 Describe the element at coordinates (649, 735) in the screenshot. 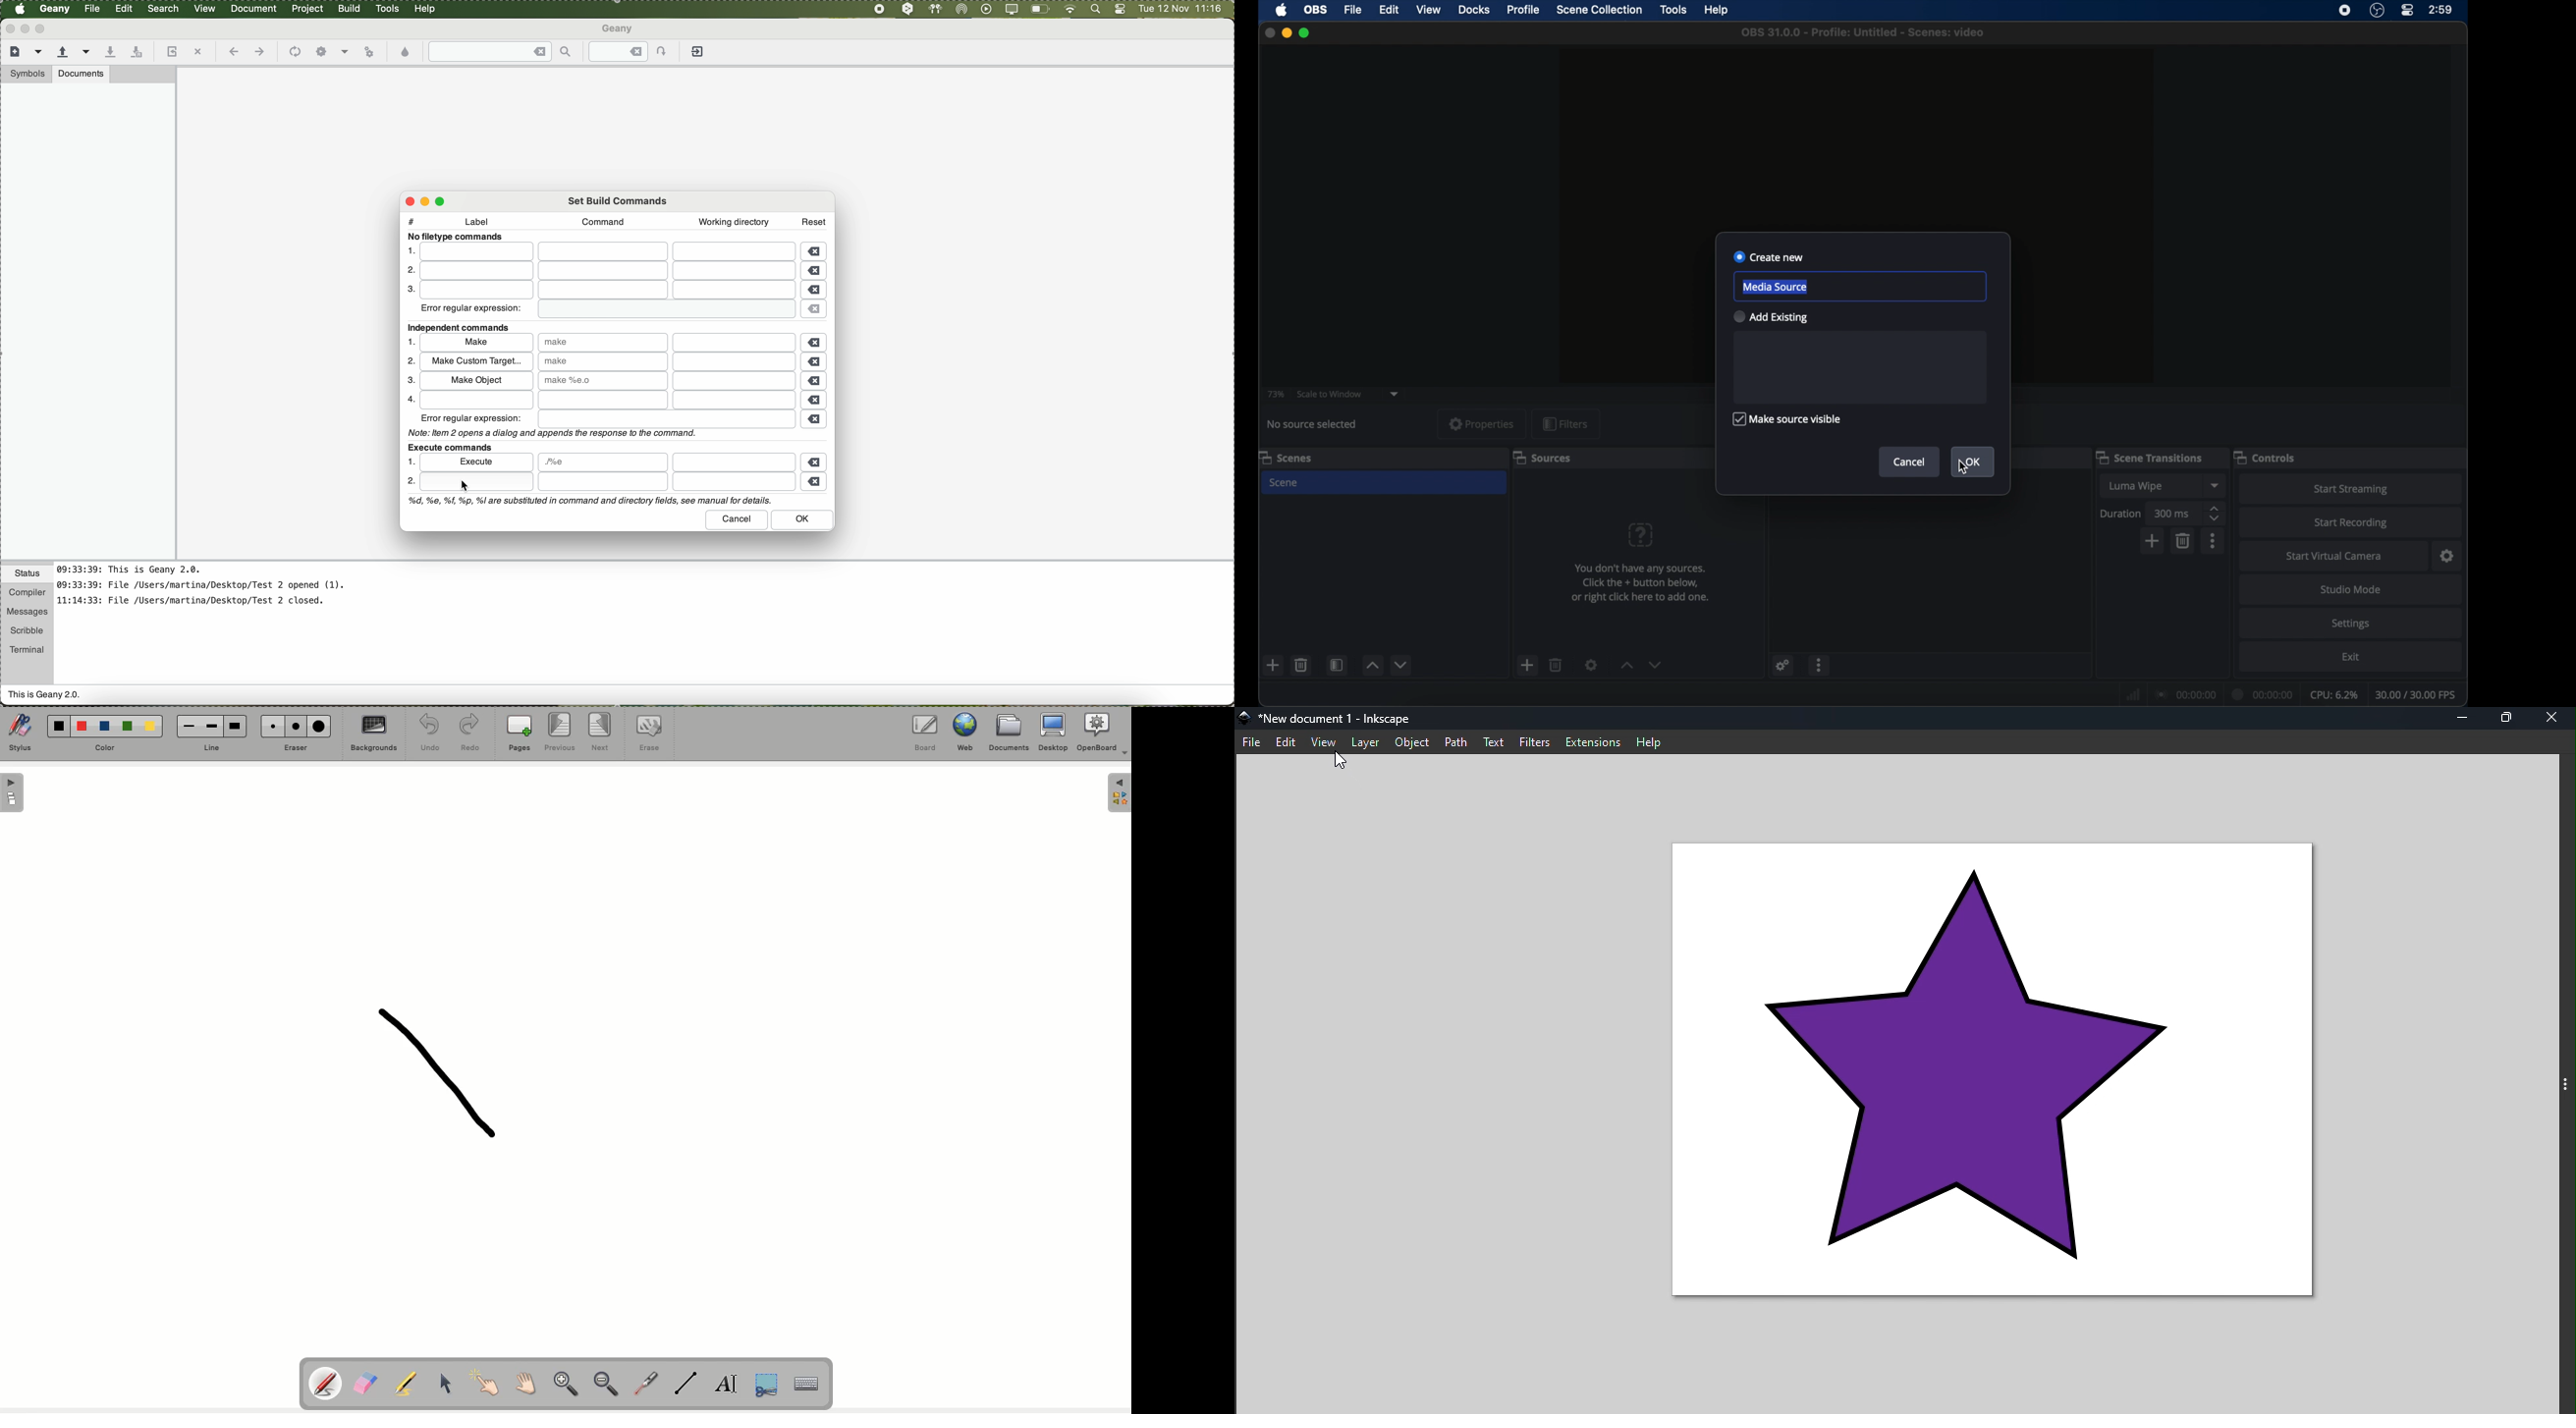

I see `Erase` at that location.